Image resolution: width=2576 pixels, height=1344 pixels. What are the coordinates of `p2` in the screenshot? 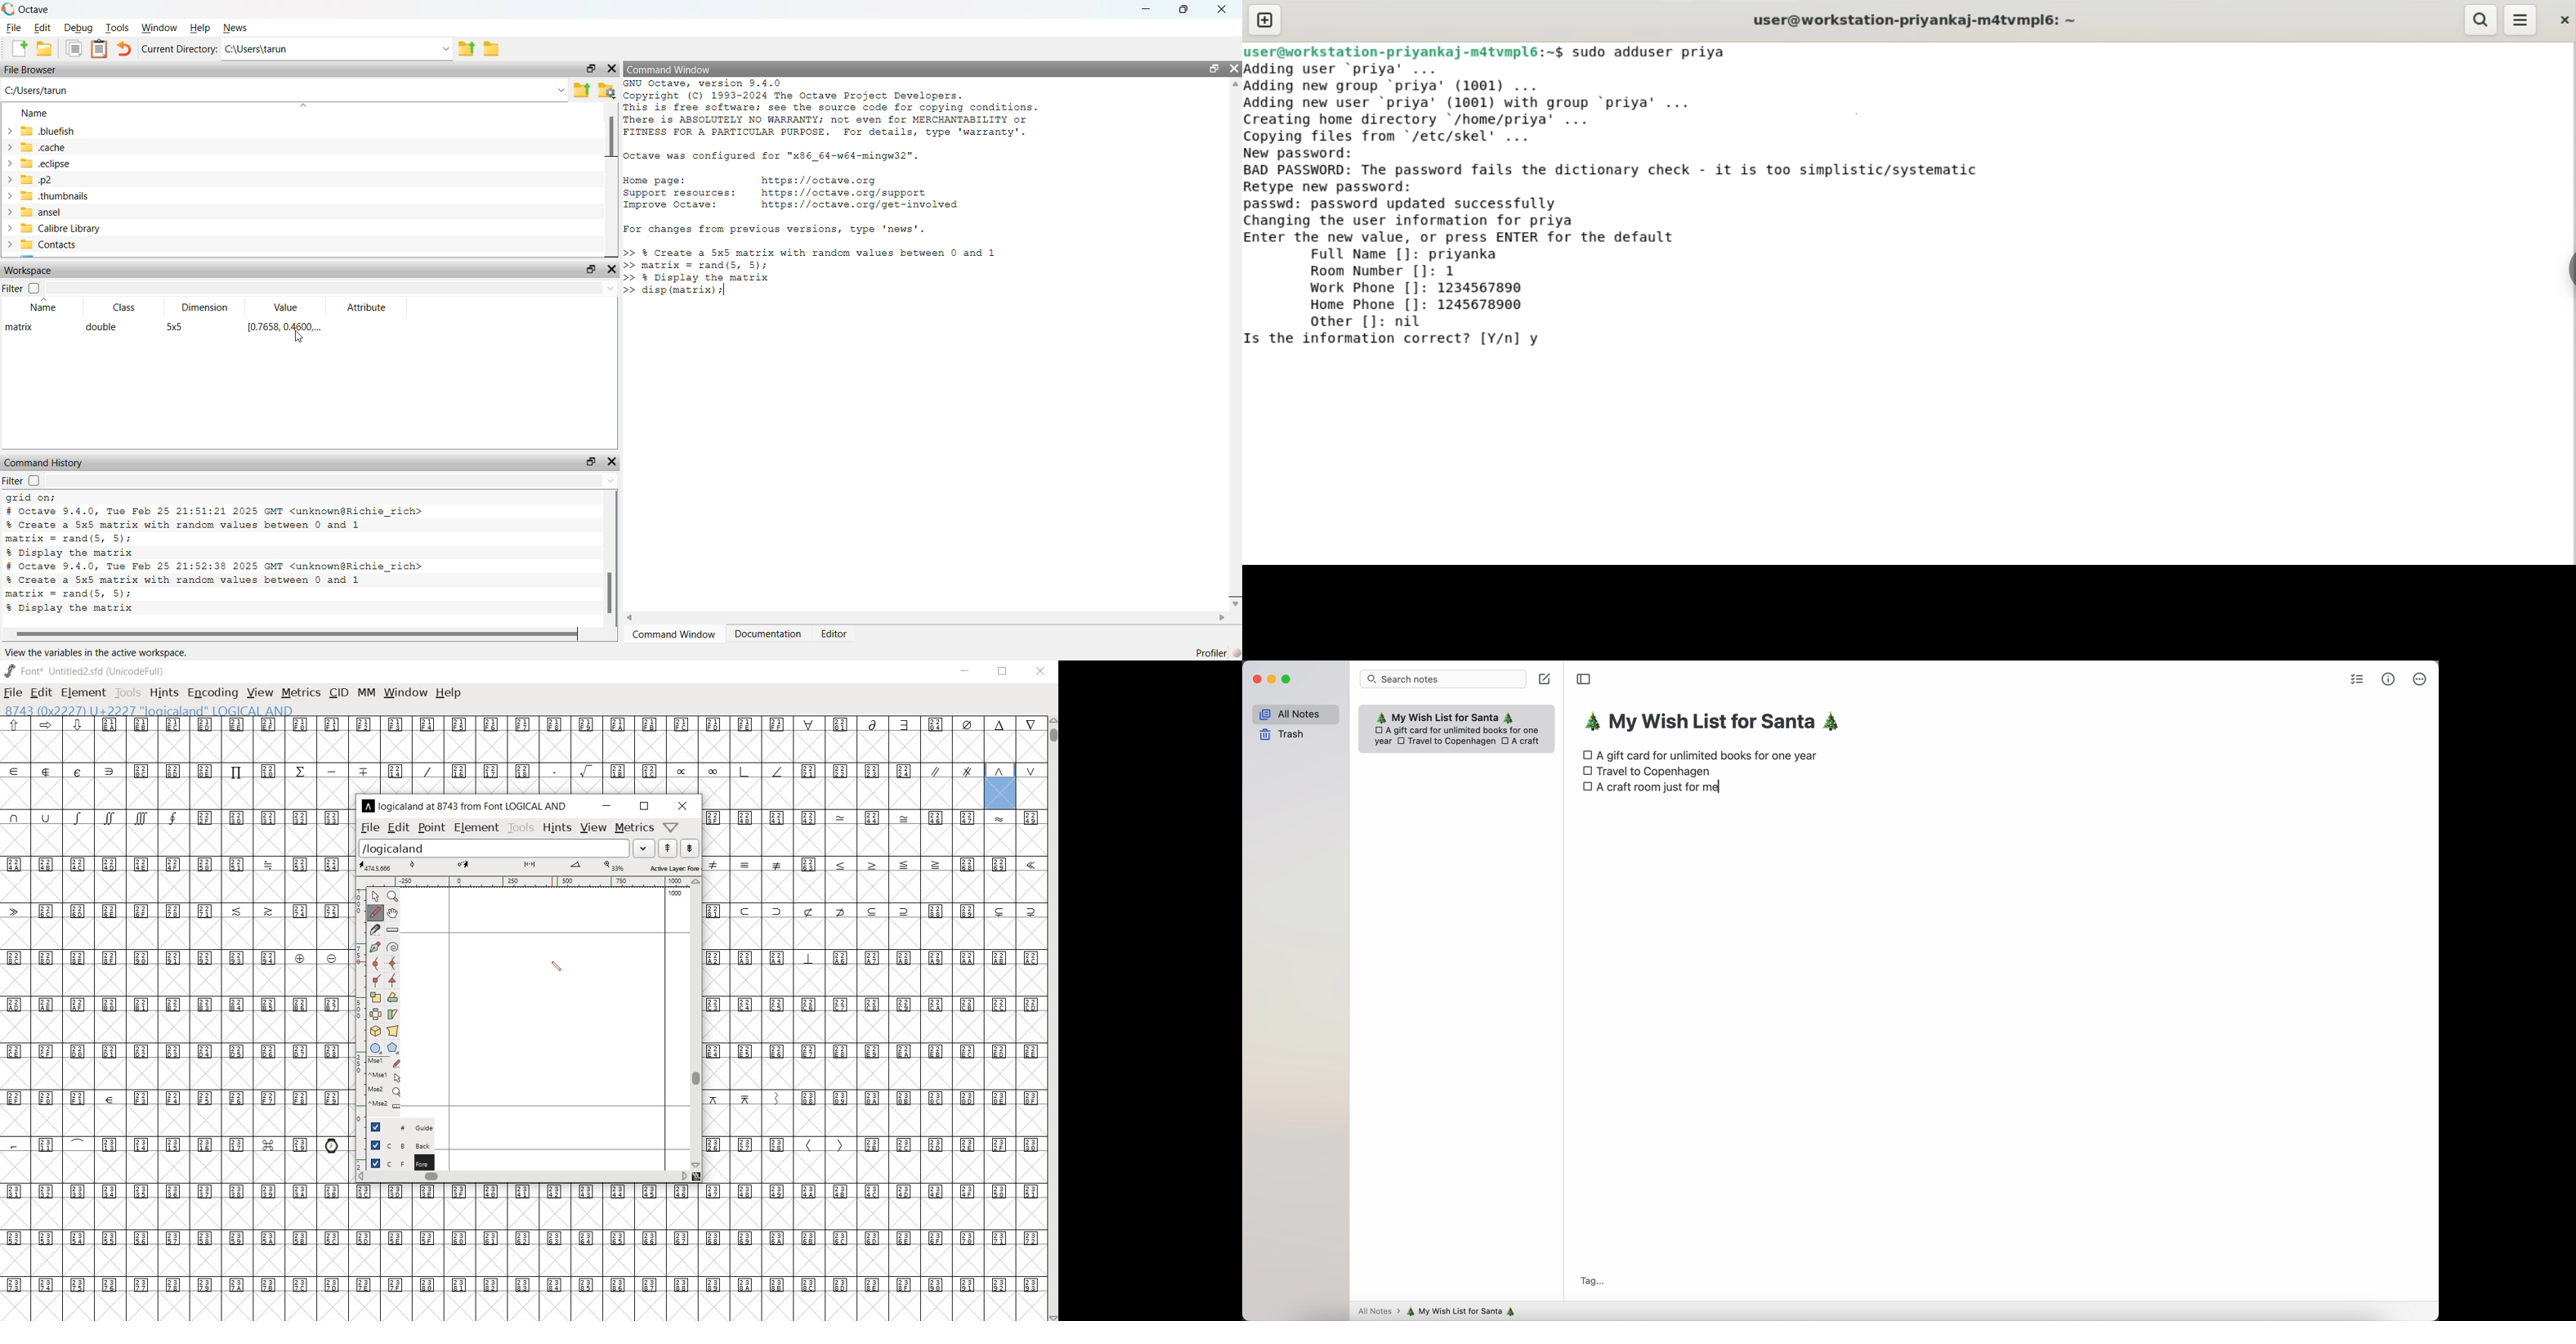 It's located at (38, 180).